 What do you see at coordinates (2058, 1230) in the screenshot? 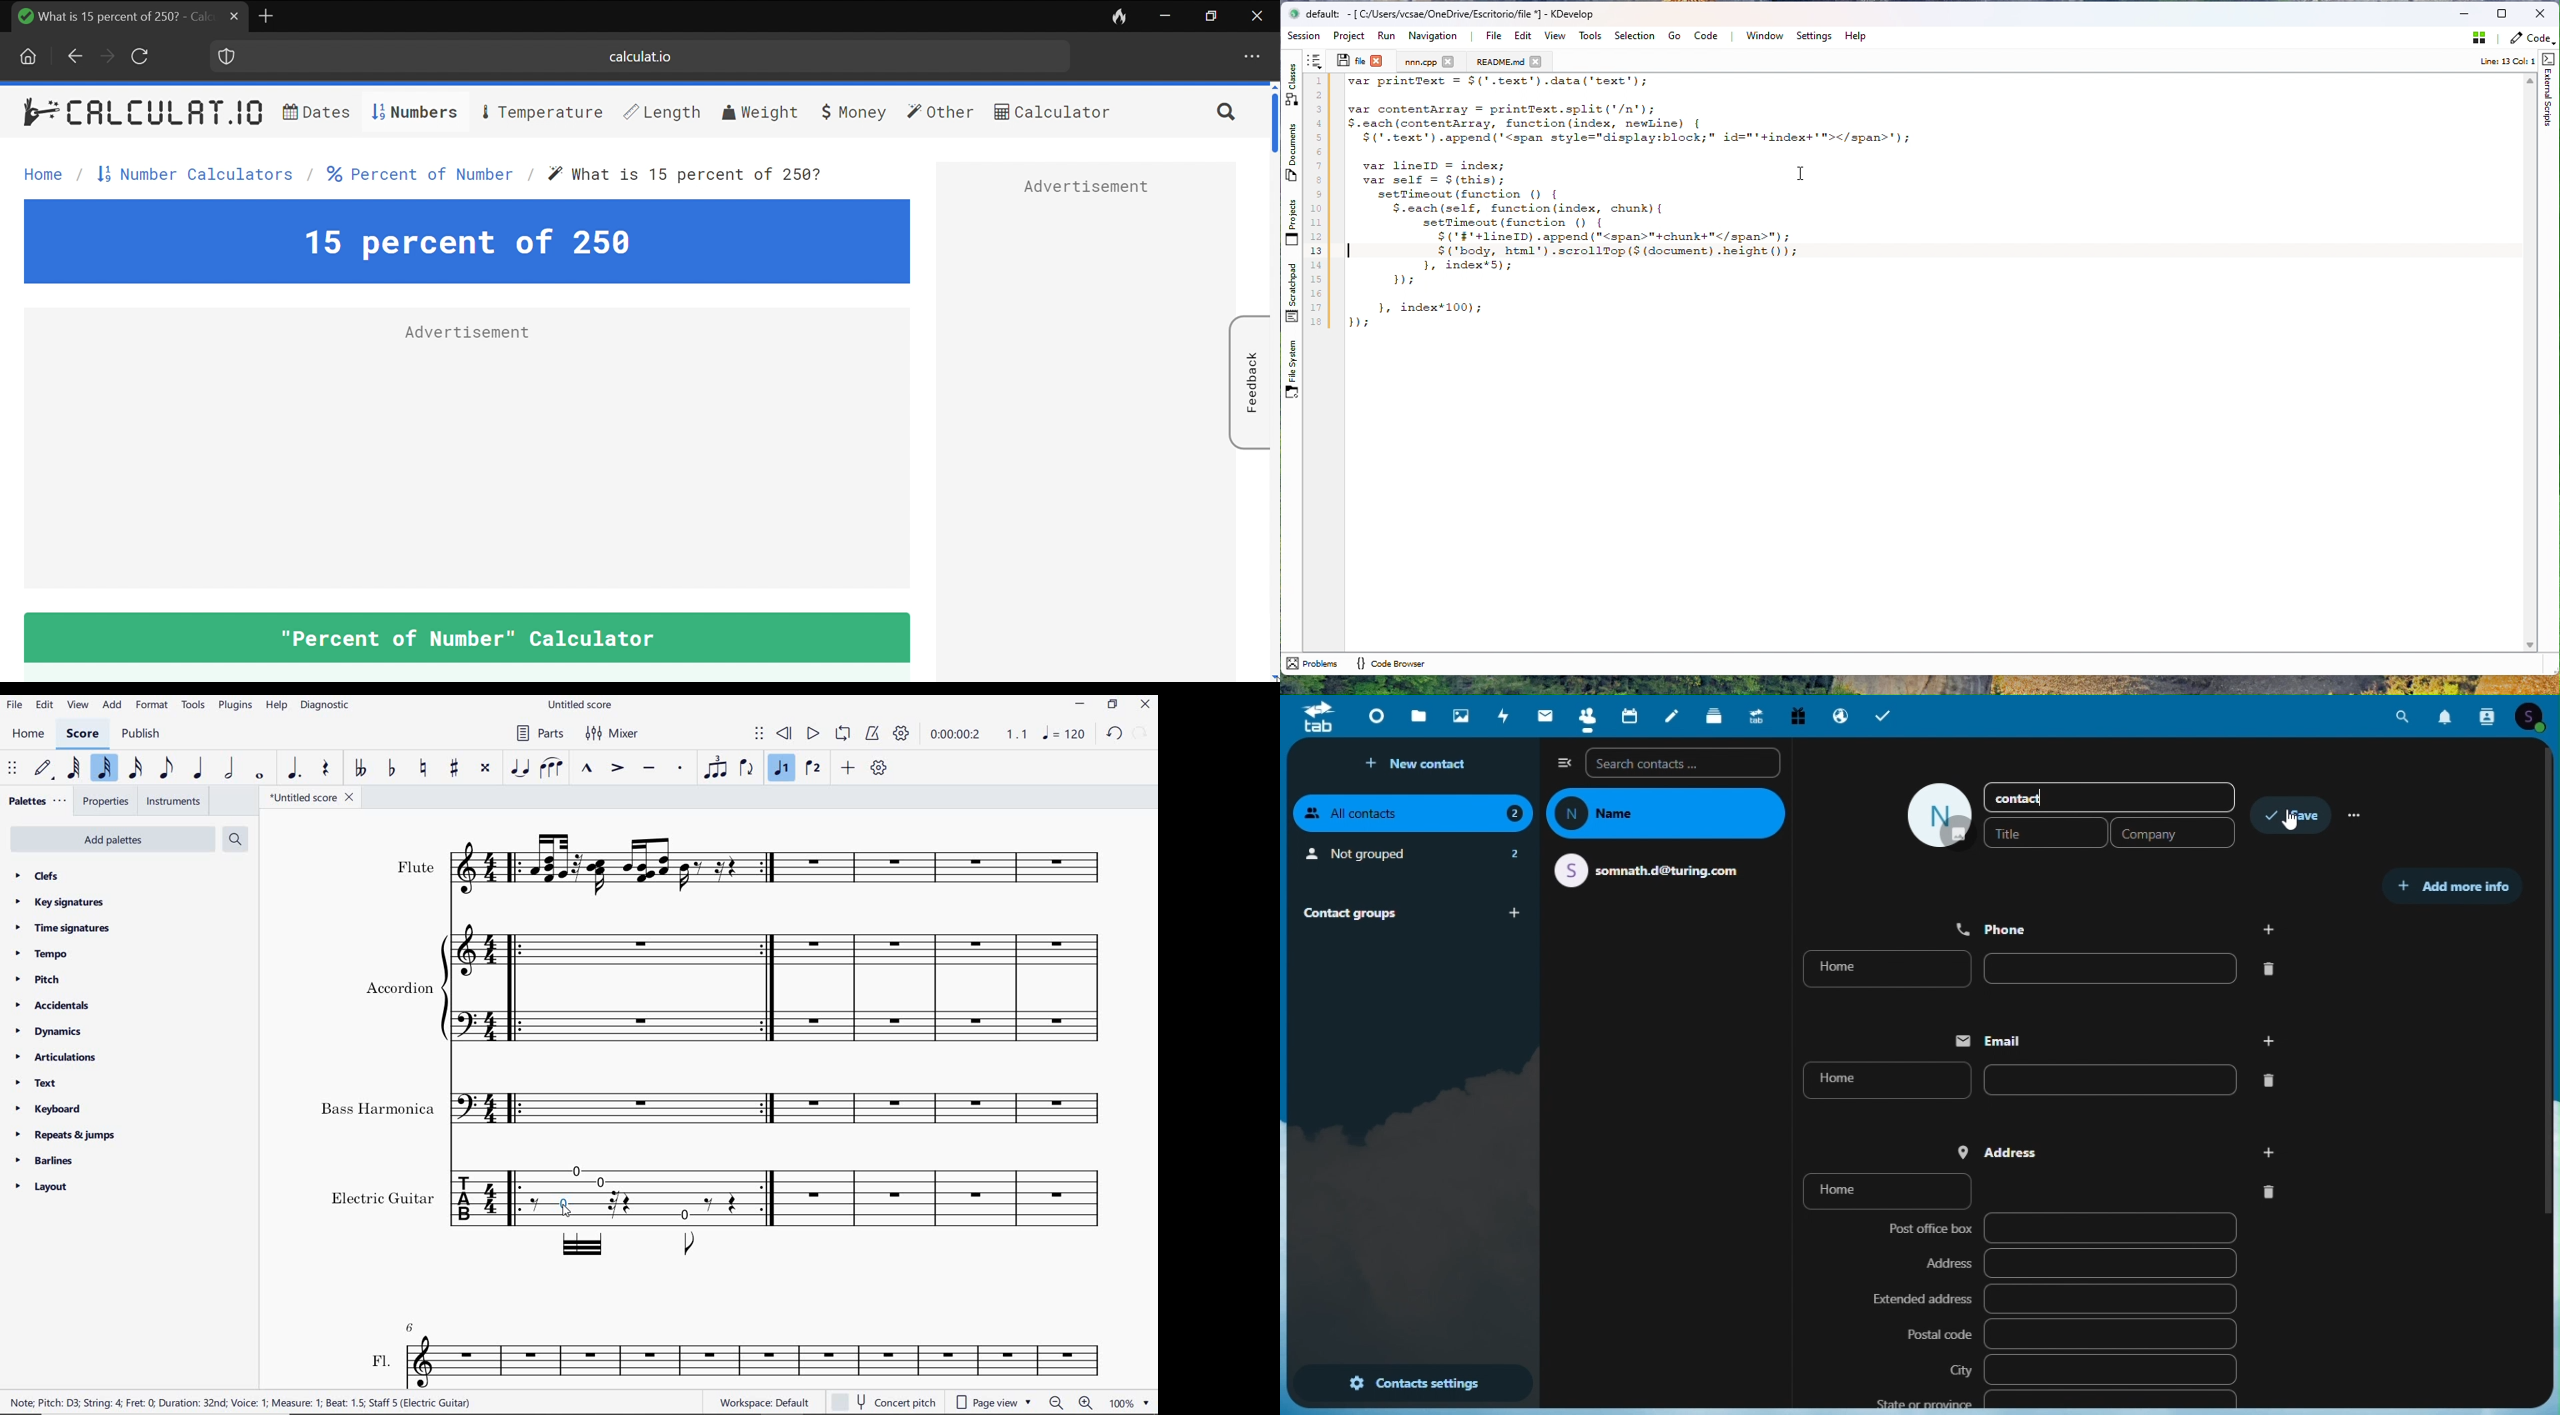
I see `Post office box` at bounding box center [2058, 1230].